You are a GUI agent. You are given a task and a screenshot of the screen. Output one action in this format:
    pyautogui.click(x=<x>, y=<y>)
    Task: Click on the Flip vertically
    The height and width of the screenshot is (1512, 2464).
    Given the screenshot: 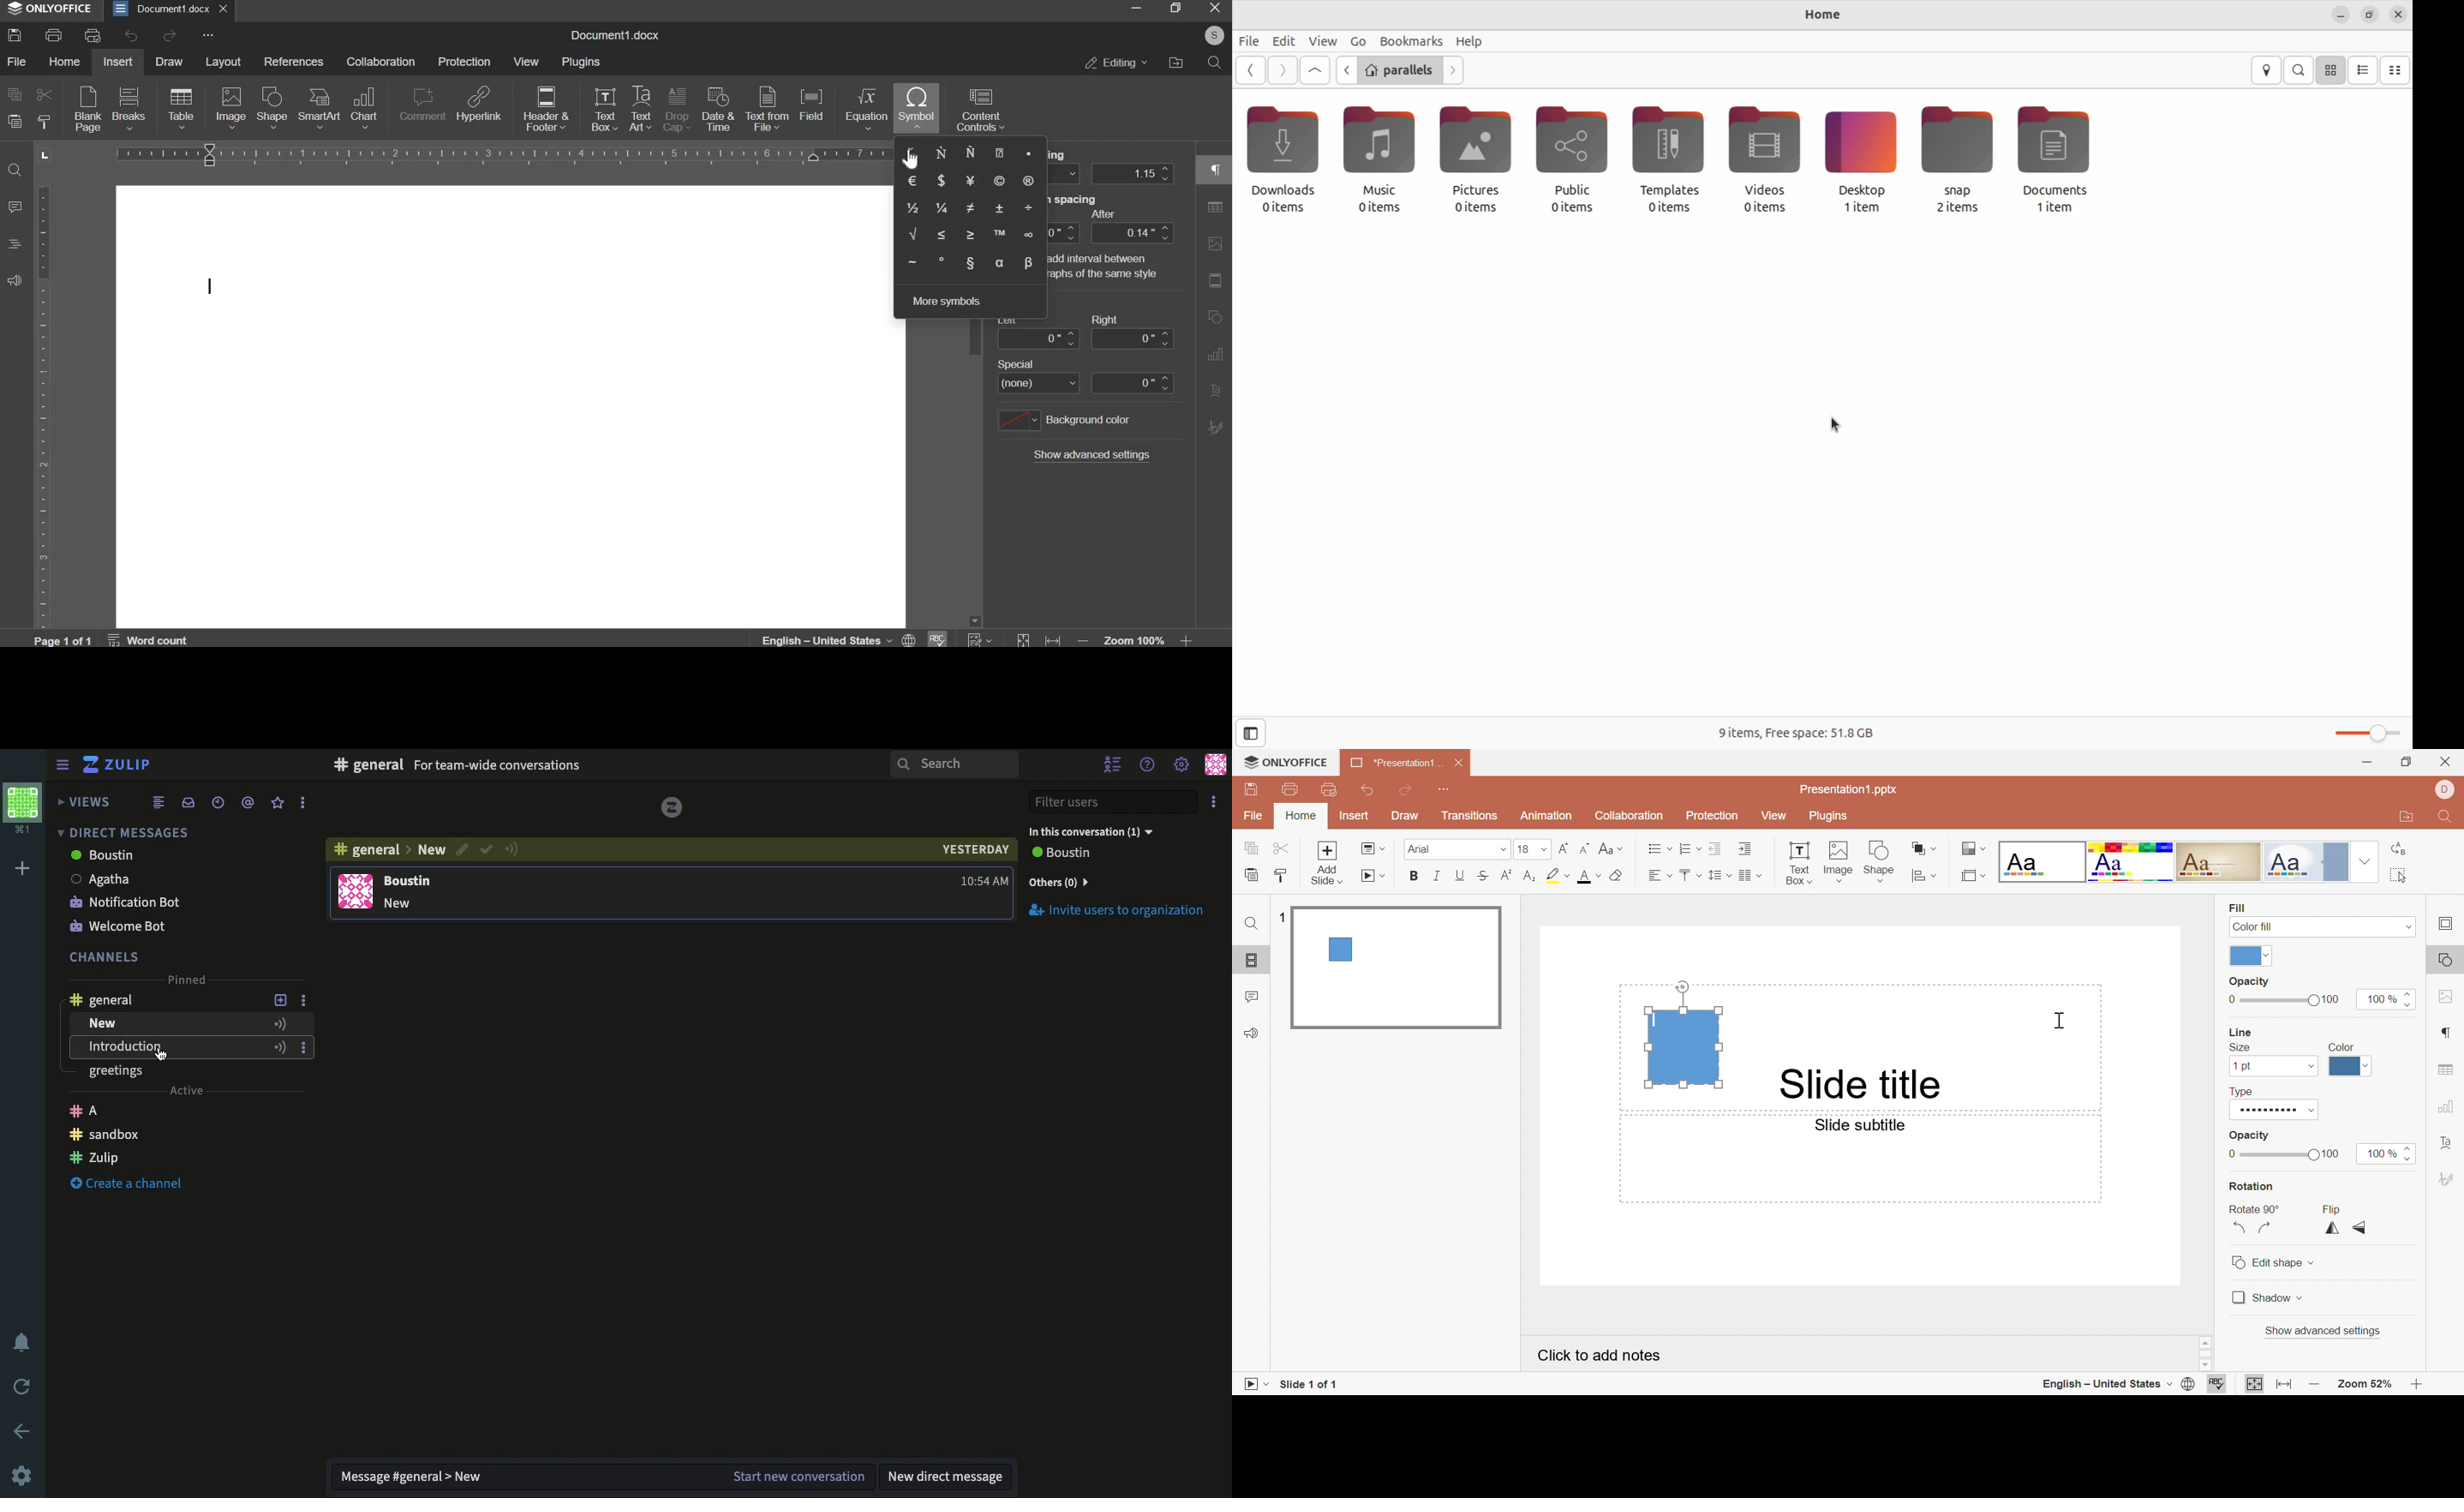 What is the action you would take?
    pyautogui.click(x=2359, y=1228)
    